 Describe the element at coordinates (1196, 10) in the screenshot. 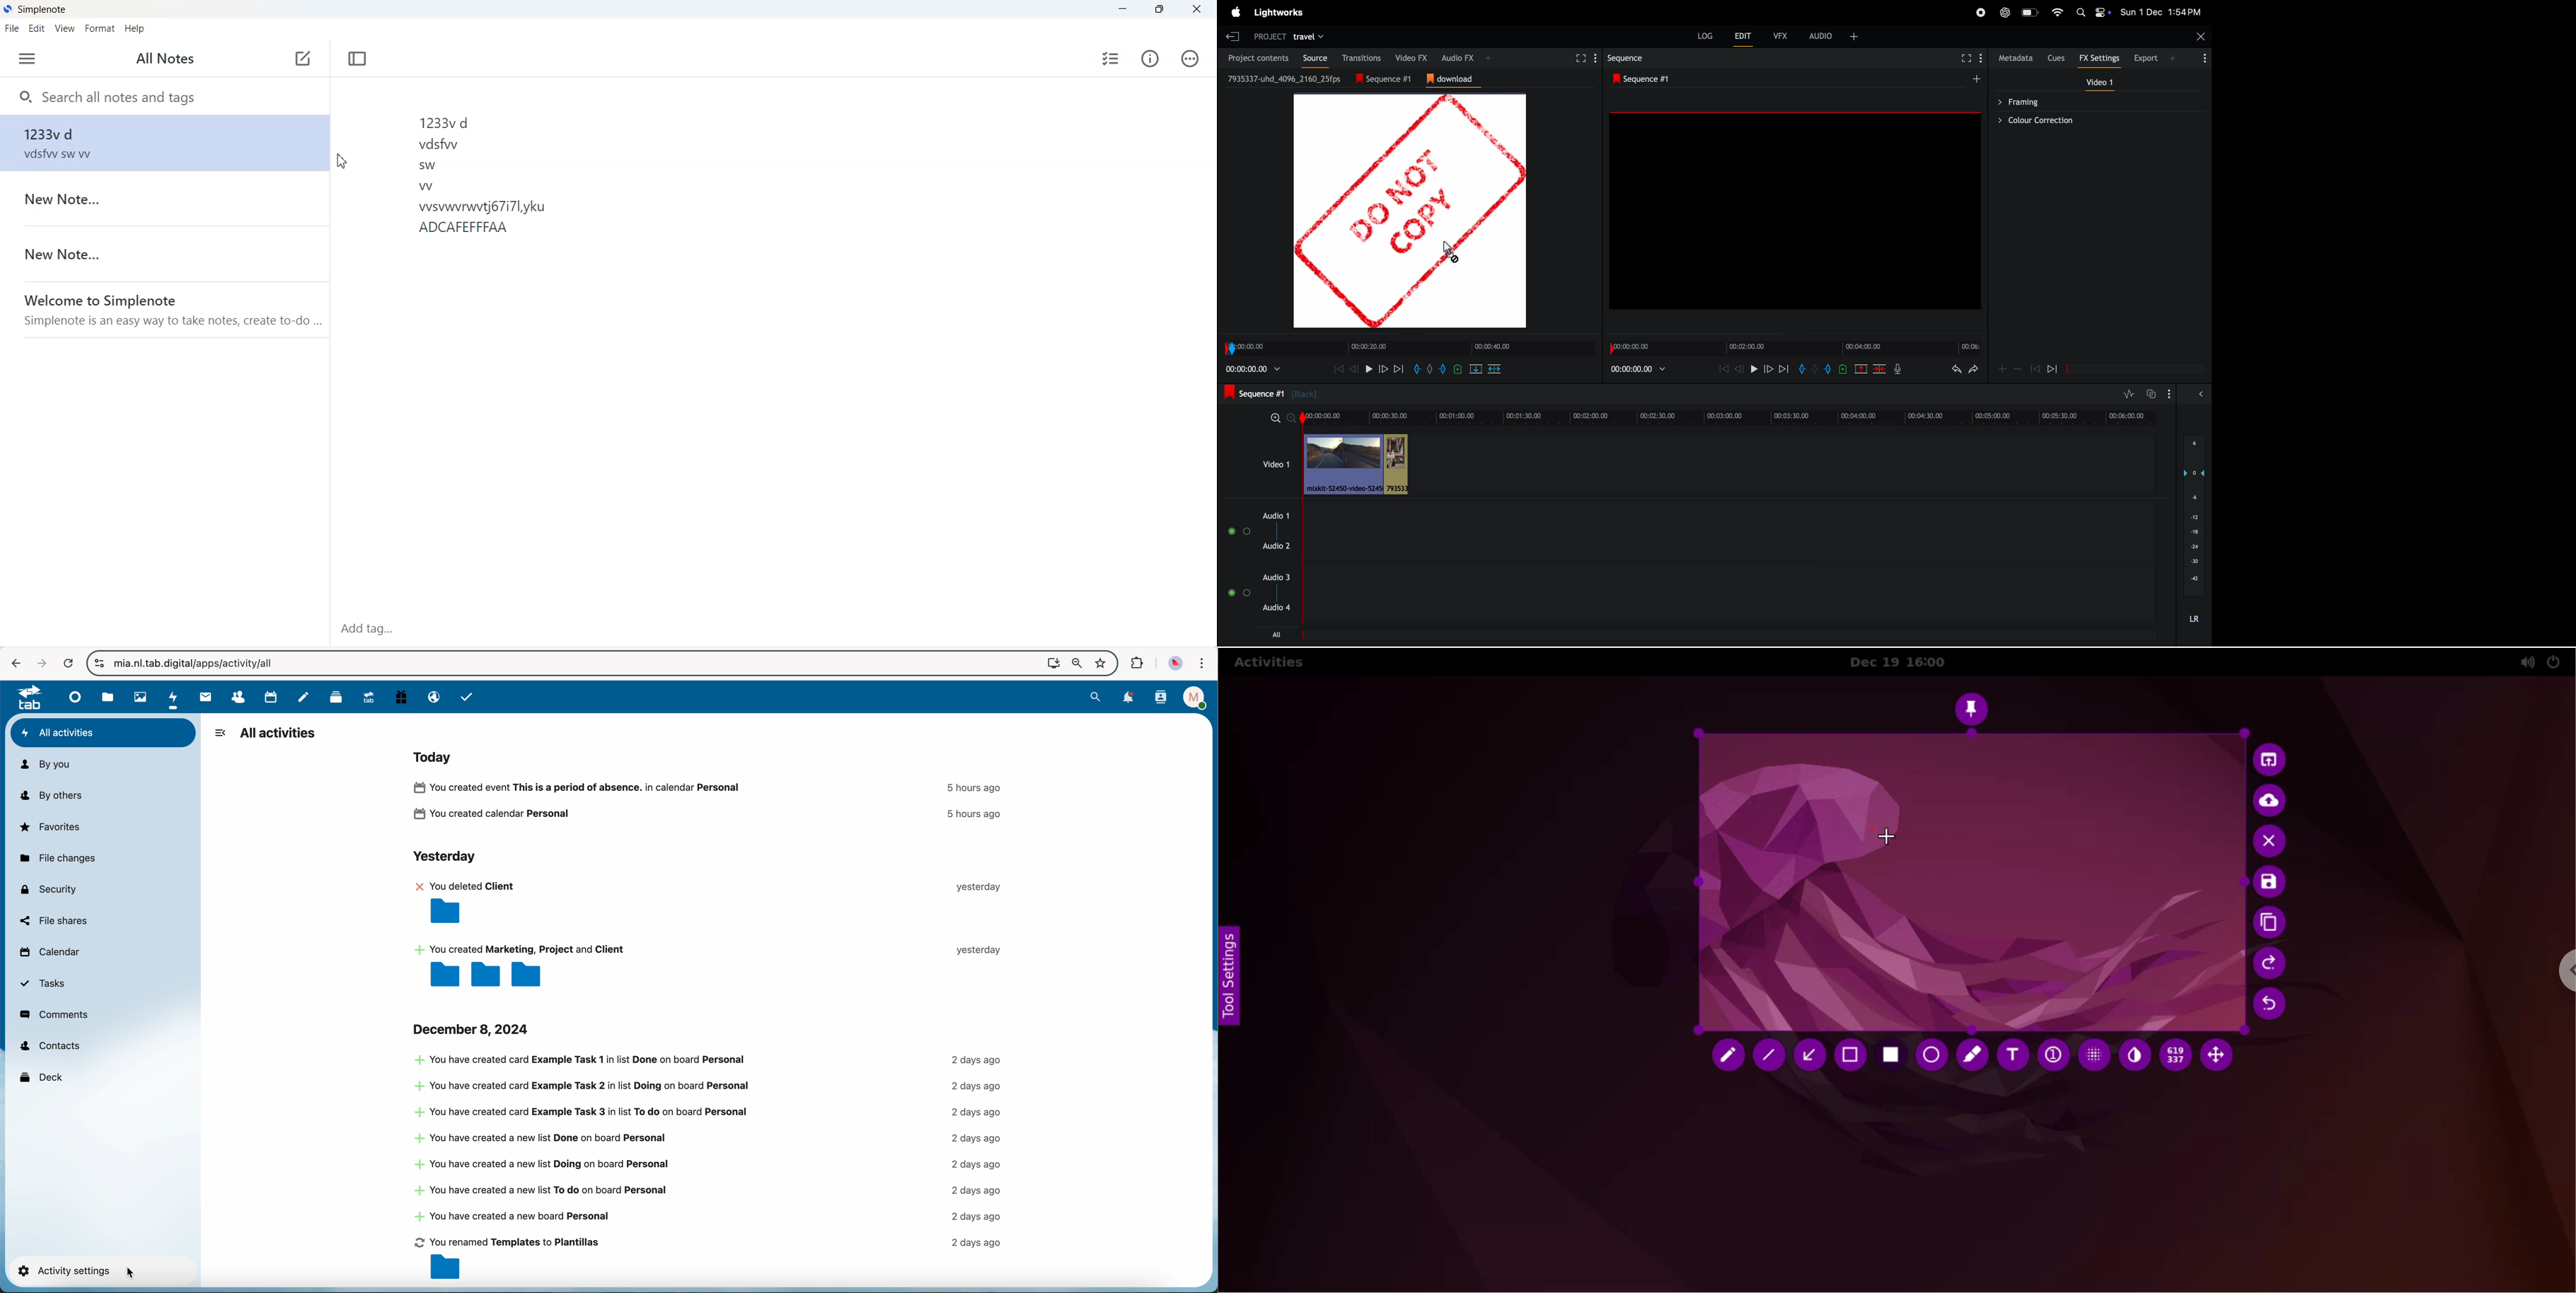

I see `Close` at that location.